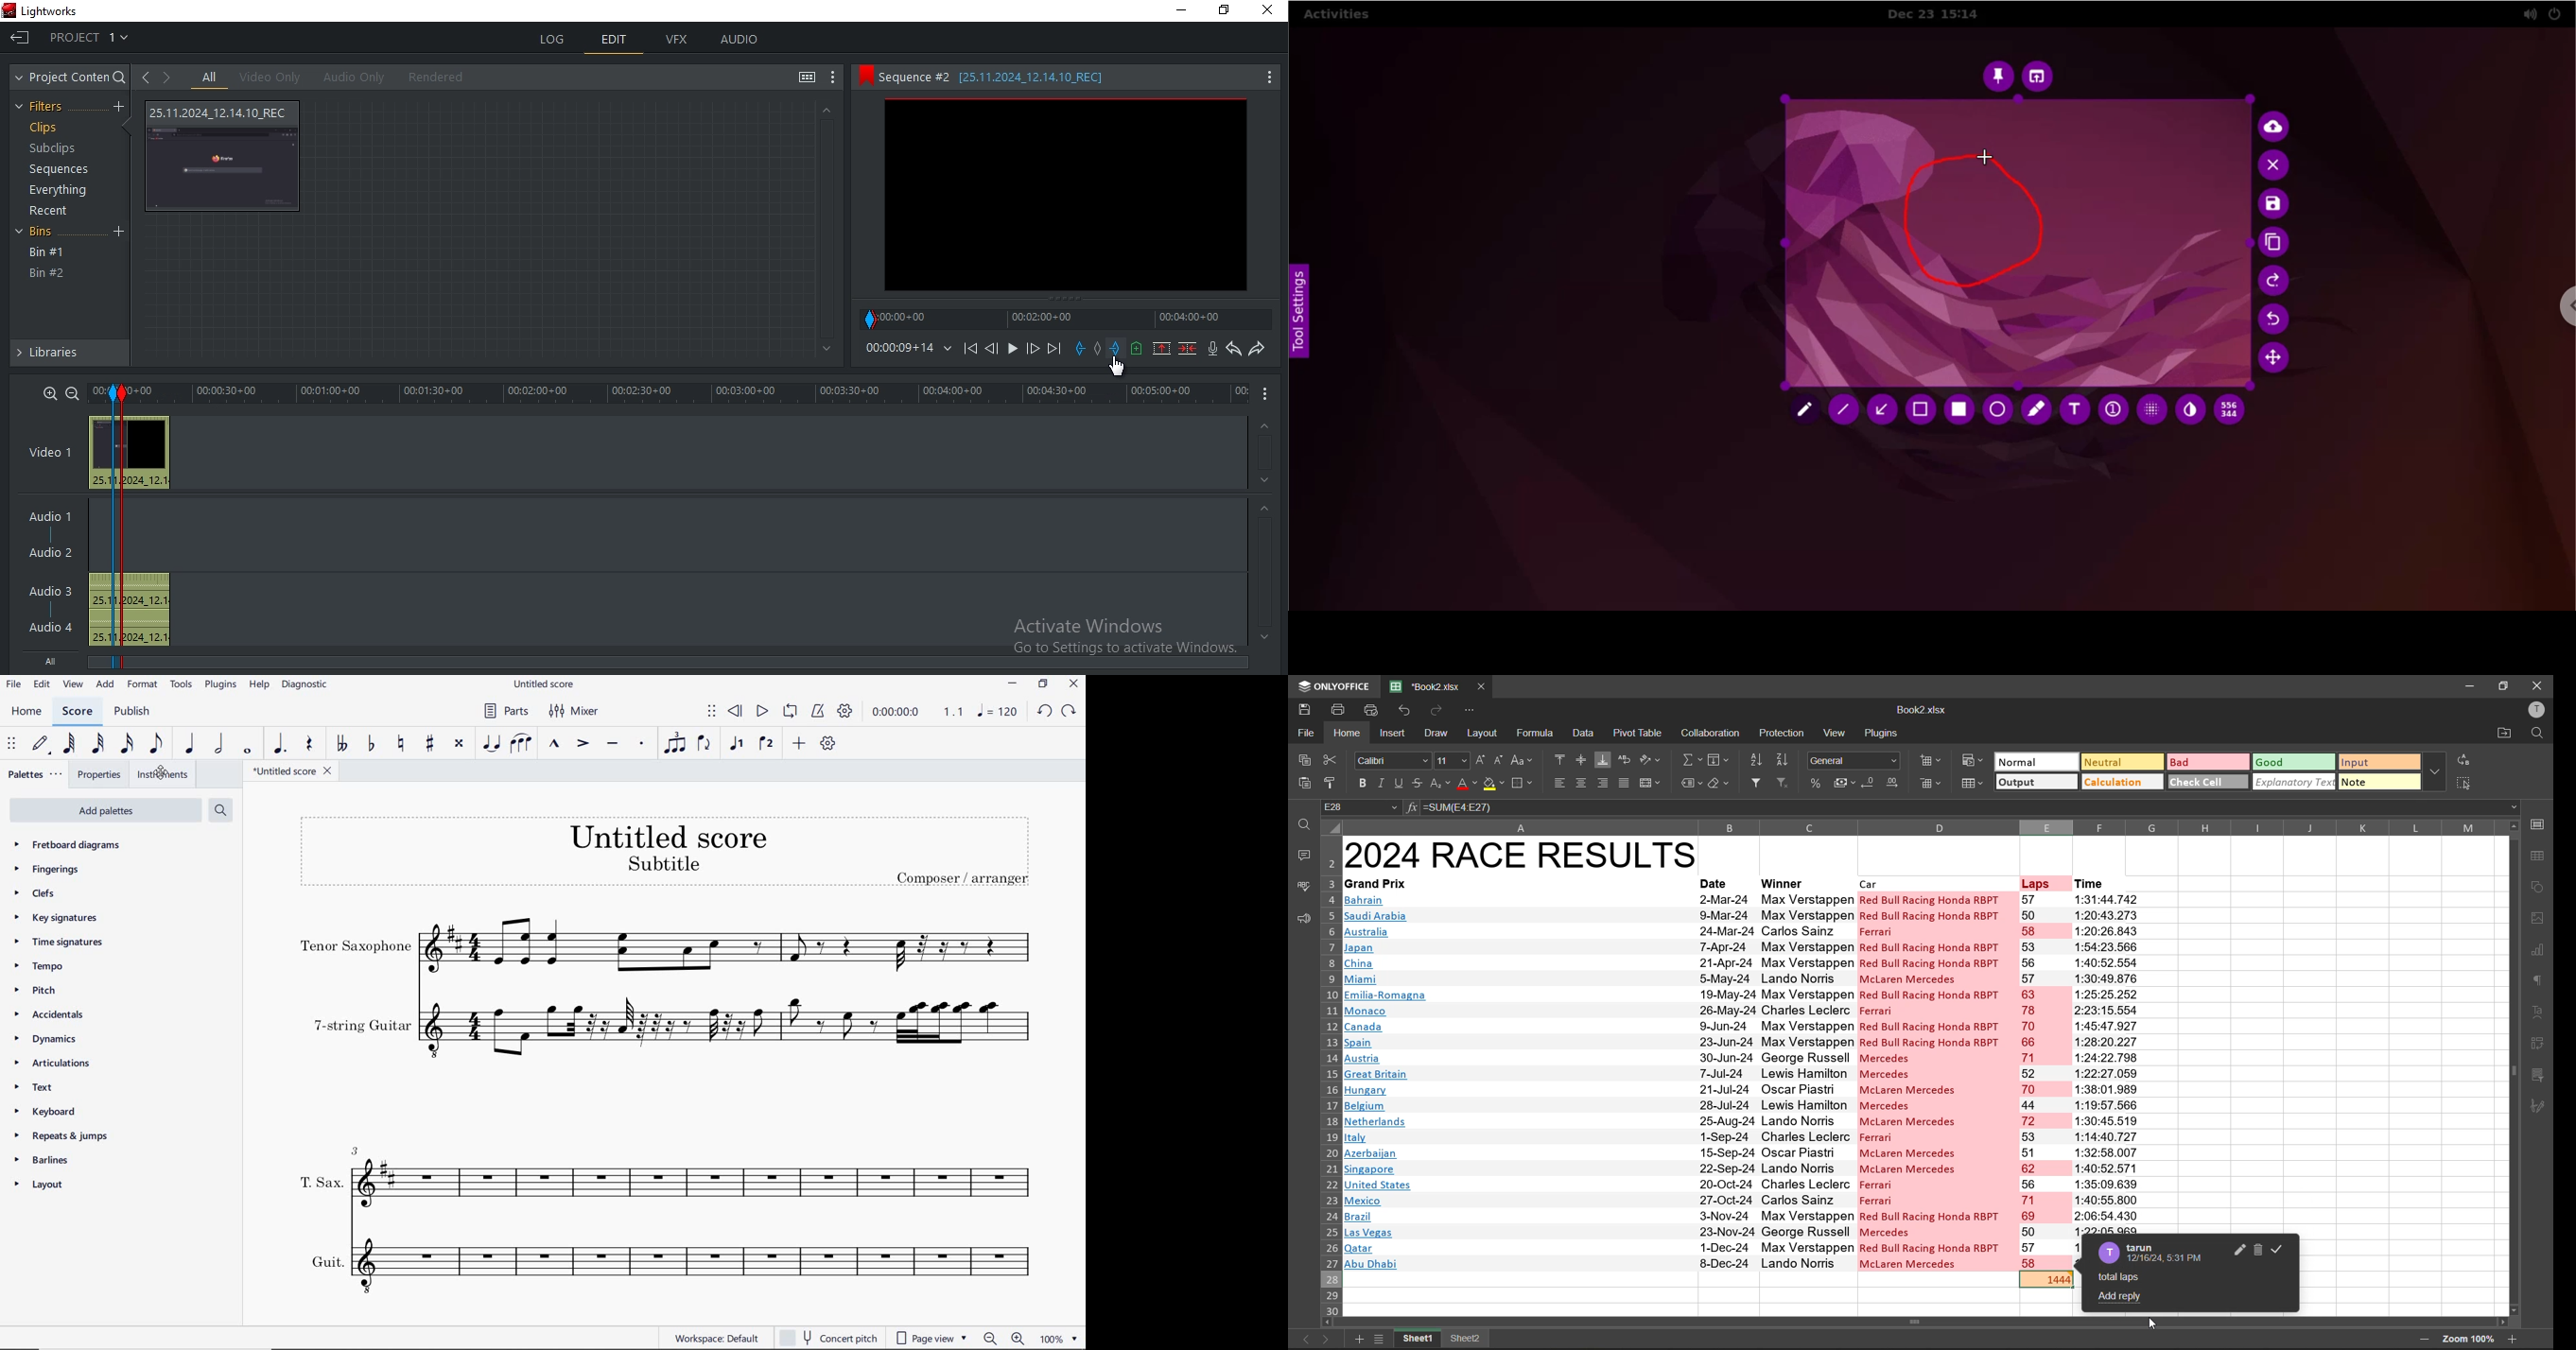  What do you see at coordinates (991, 348) in the screenshot?
I see `Previous` at bounding box center [991, 348].